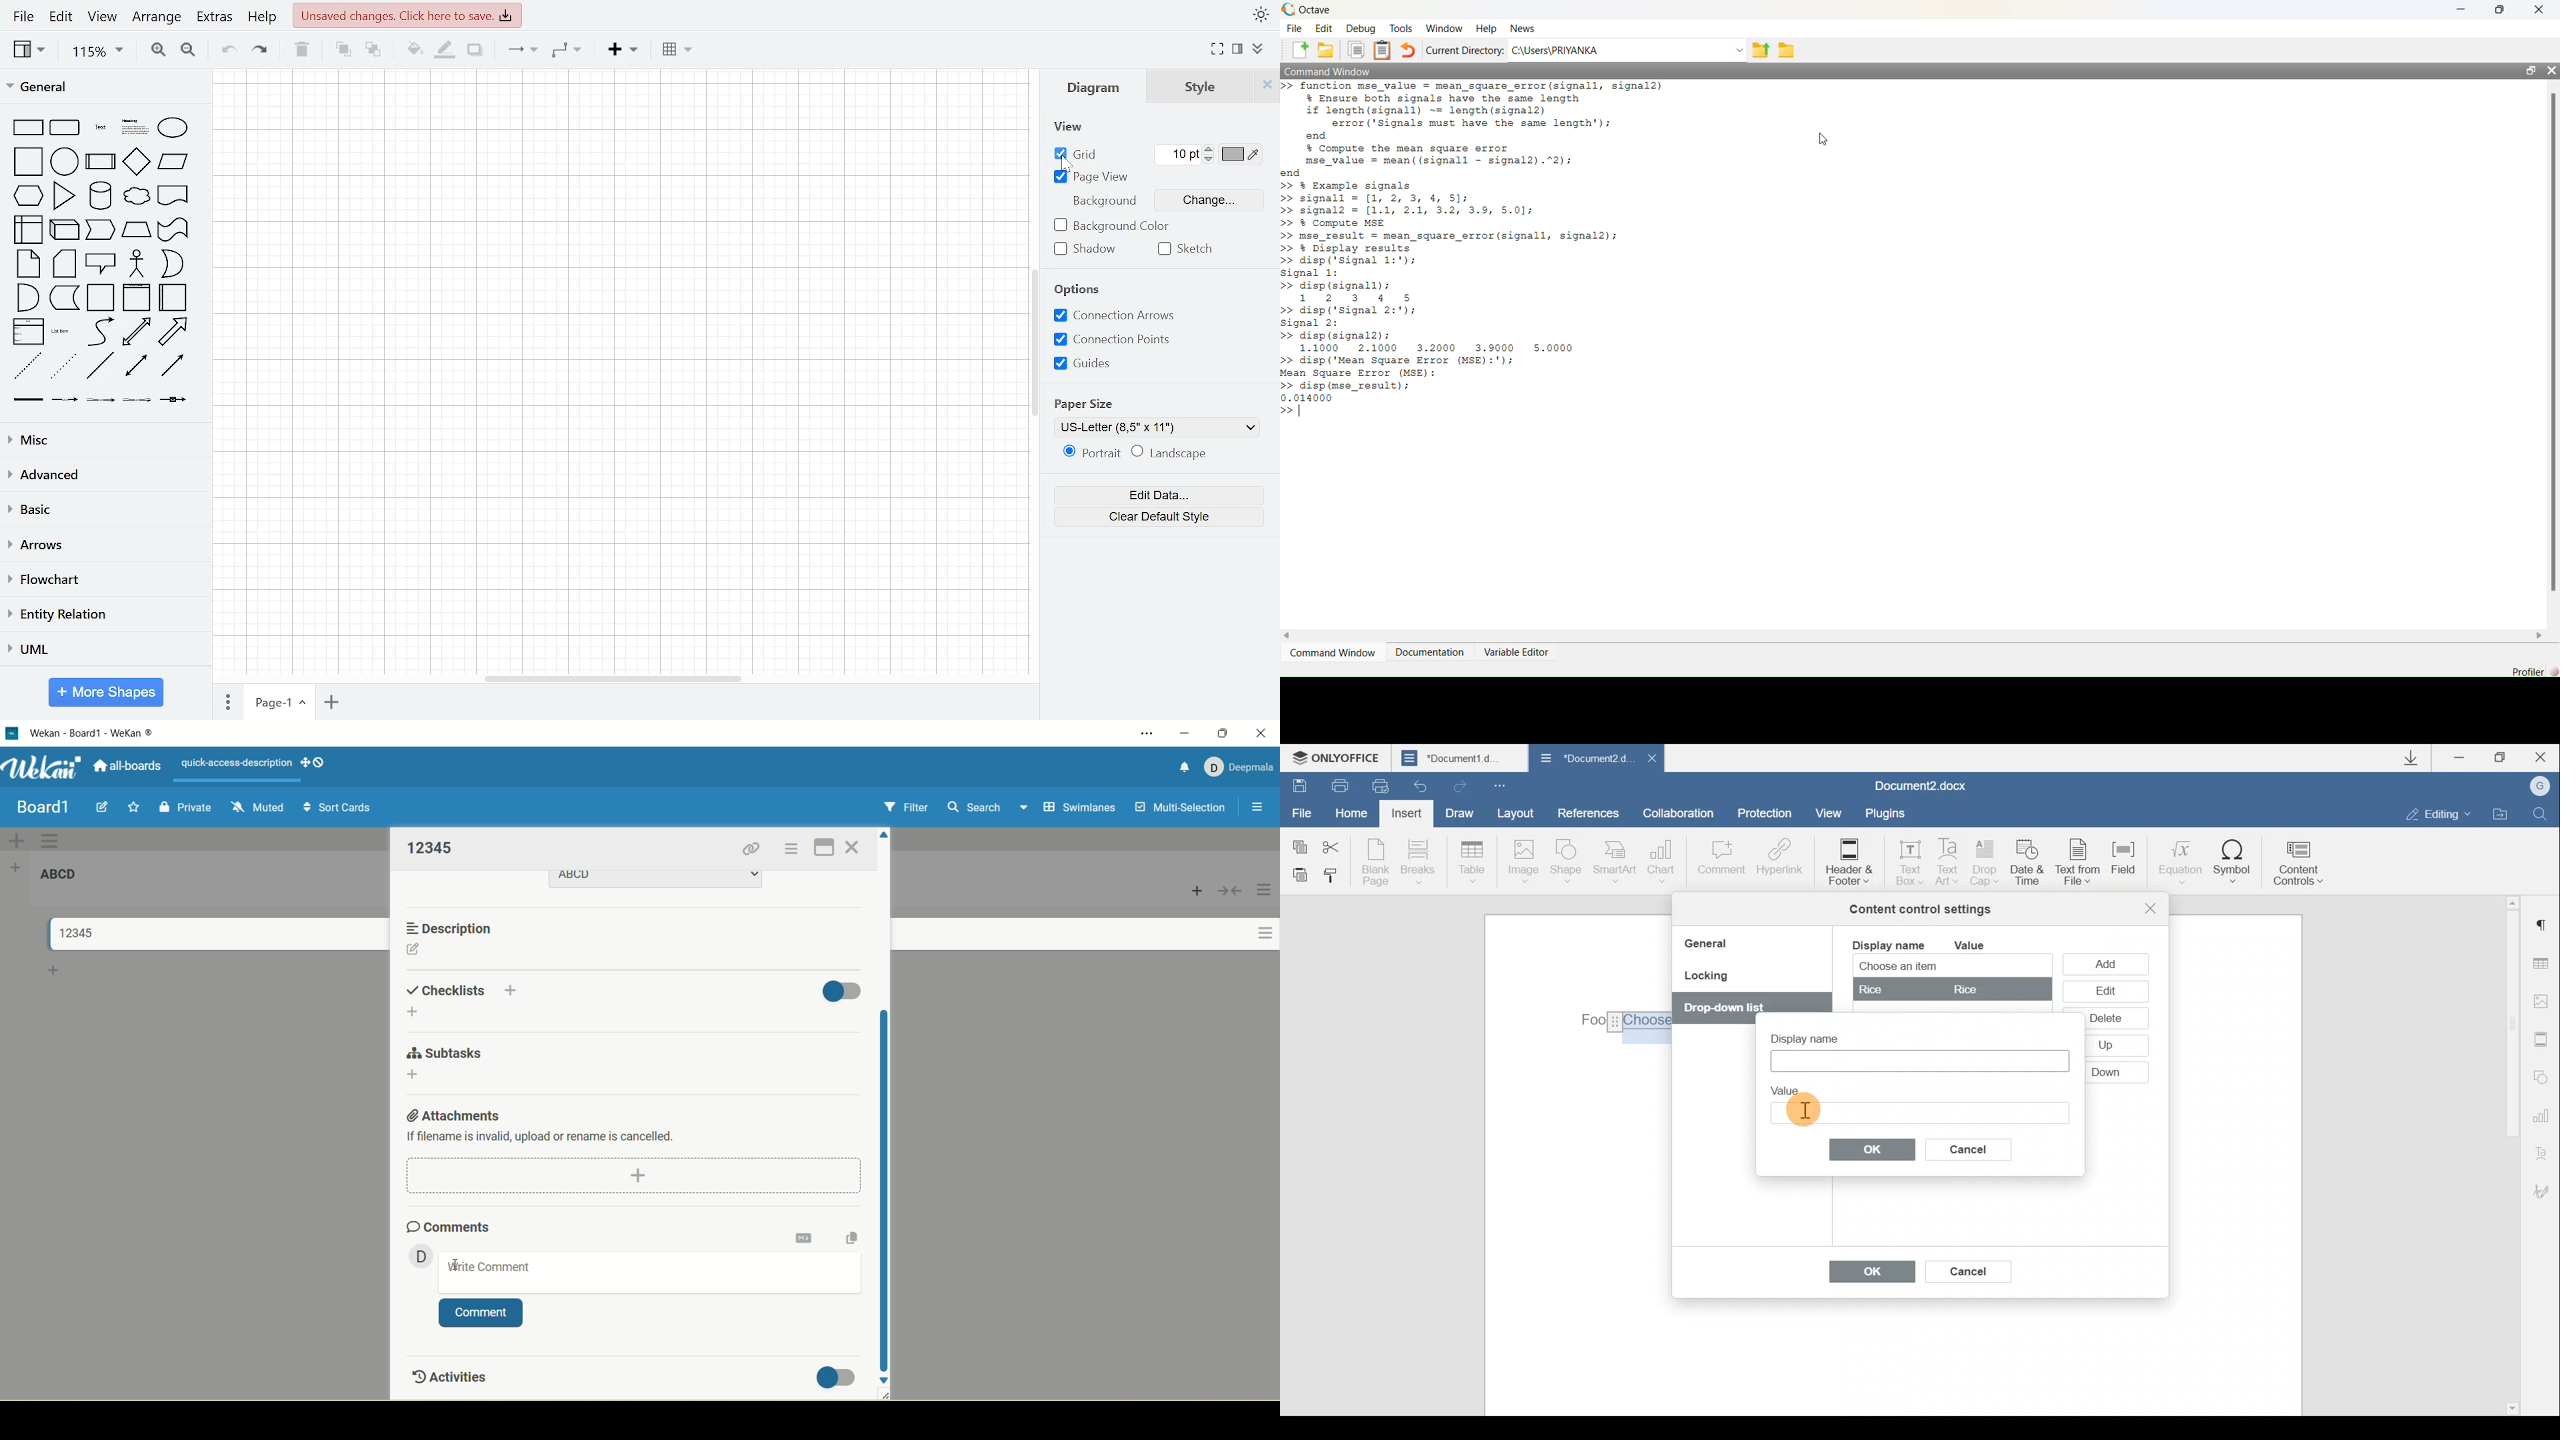 The width and height of the screenshot is (2576, 1456). I want to click on , so click(1625, 1023).